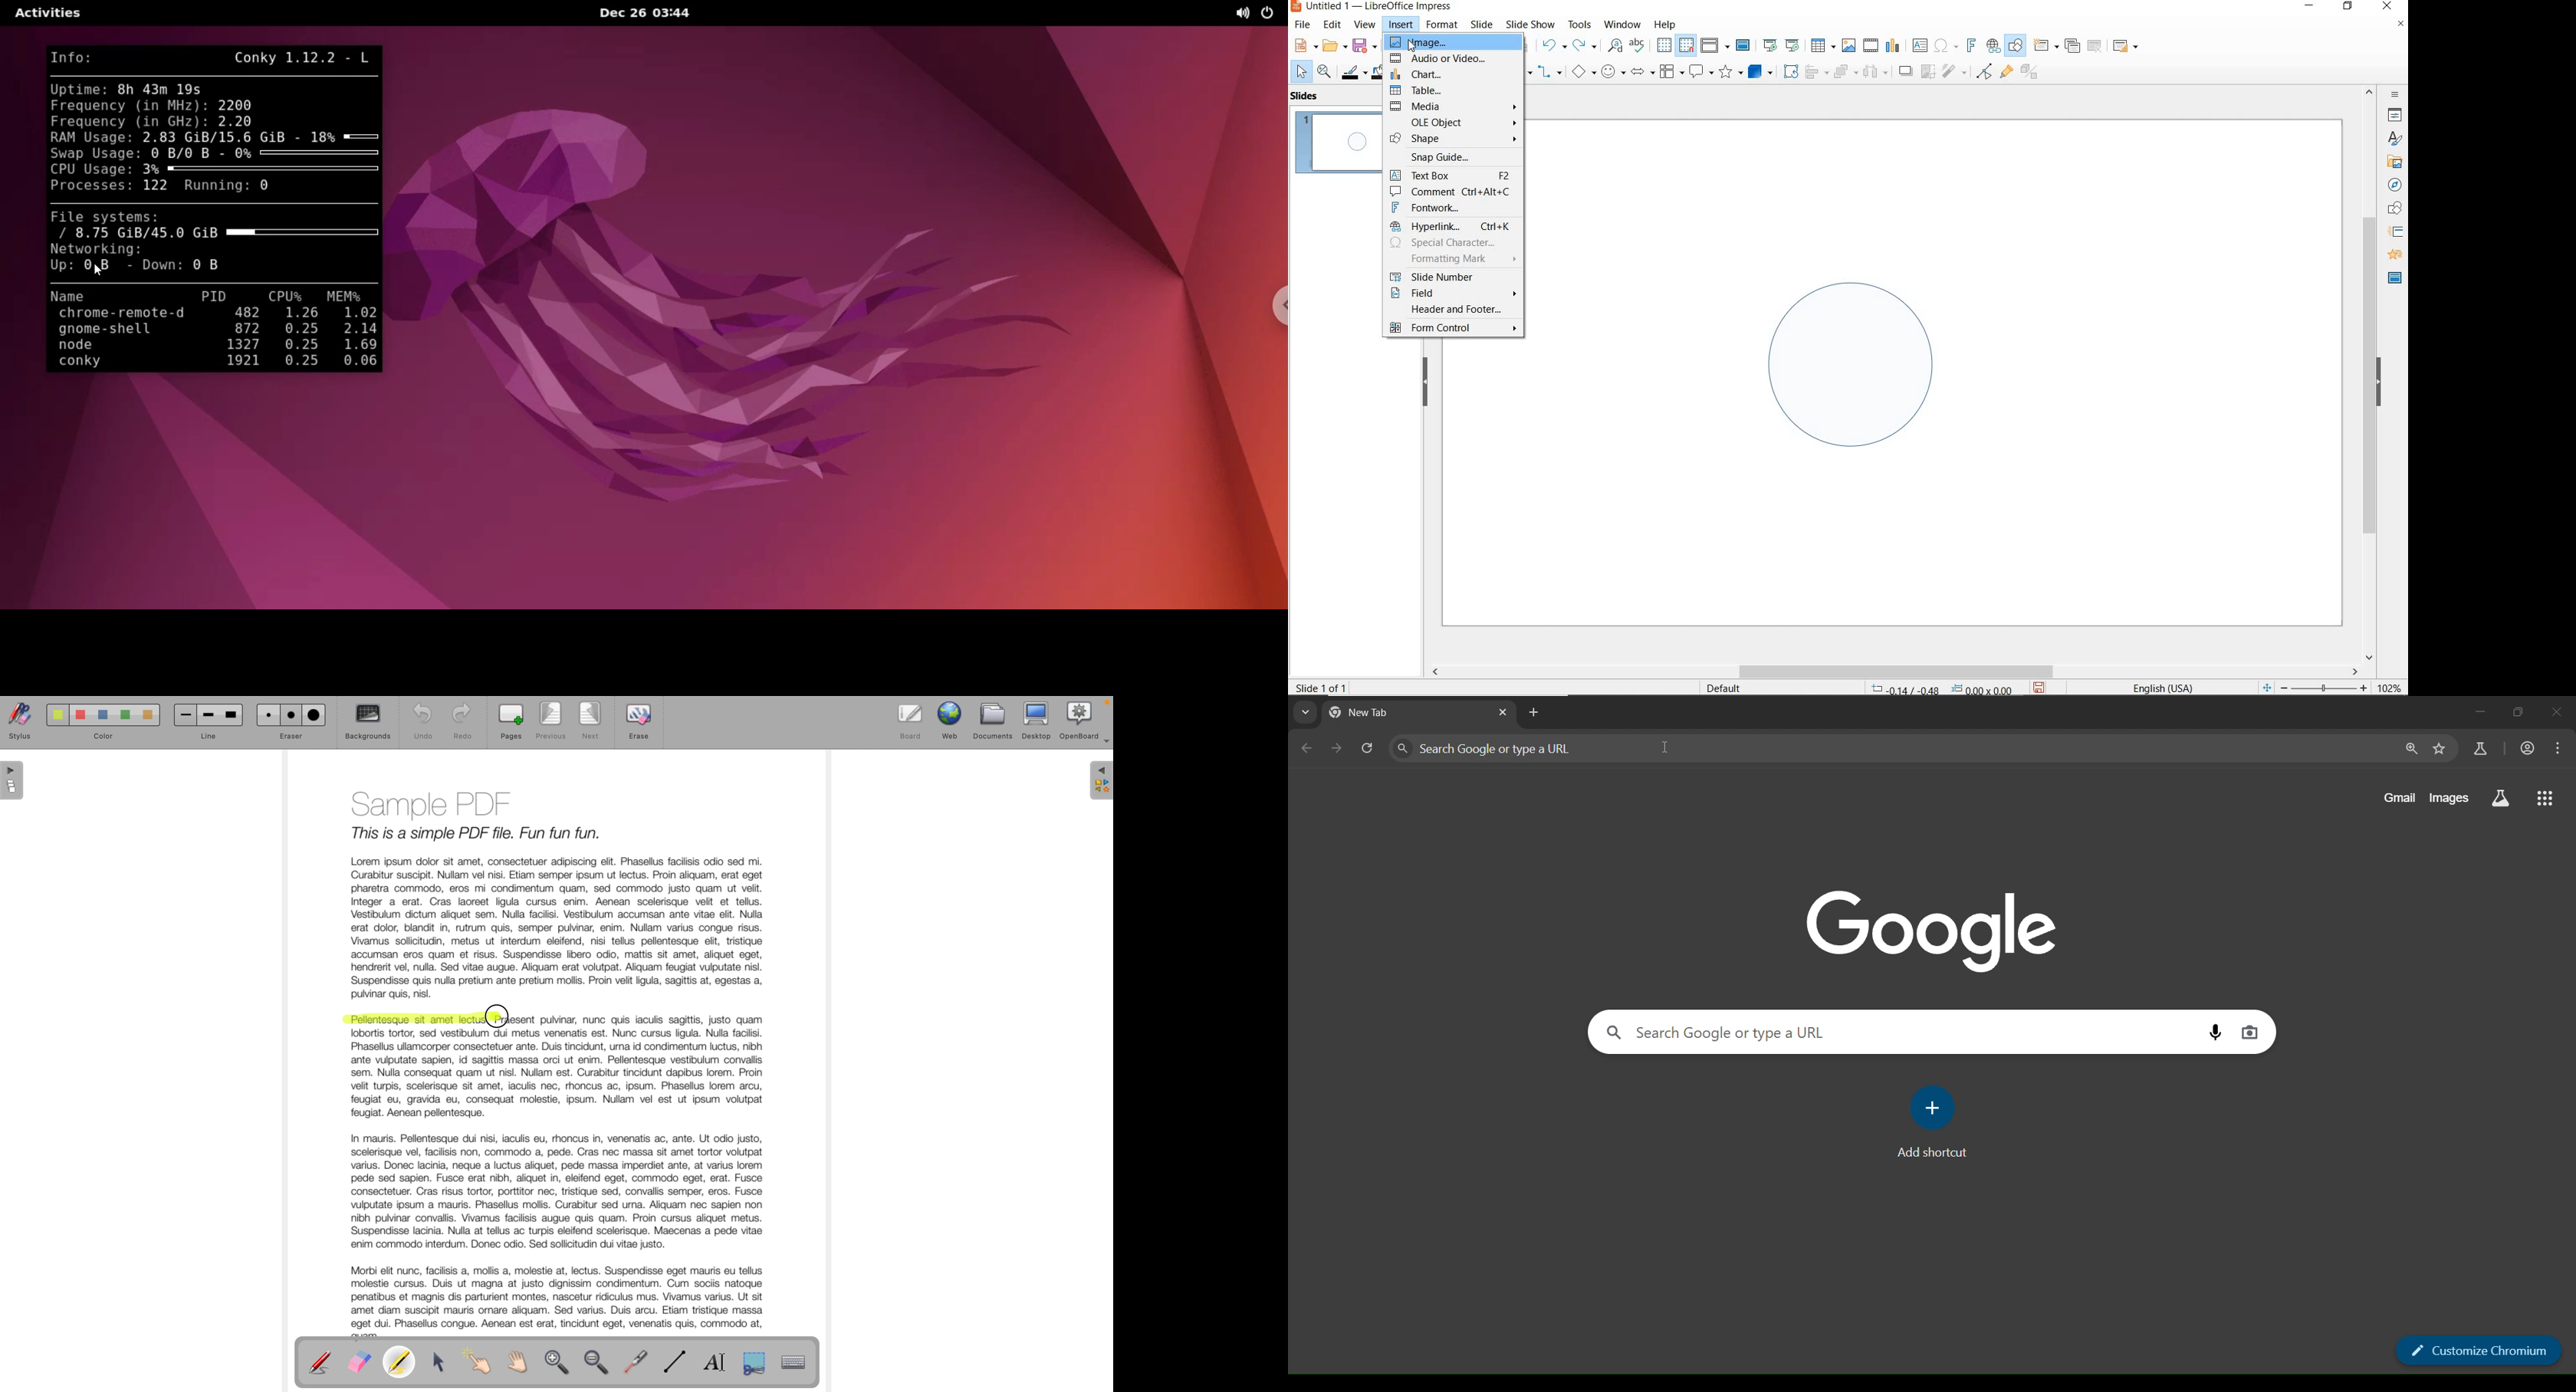 This screenshot has width=2576, height=1400. Describe the element at coordinates (1943, 44) in the screenshot. I see `insert special characters` at that location.